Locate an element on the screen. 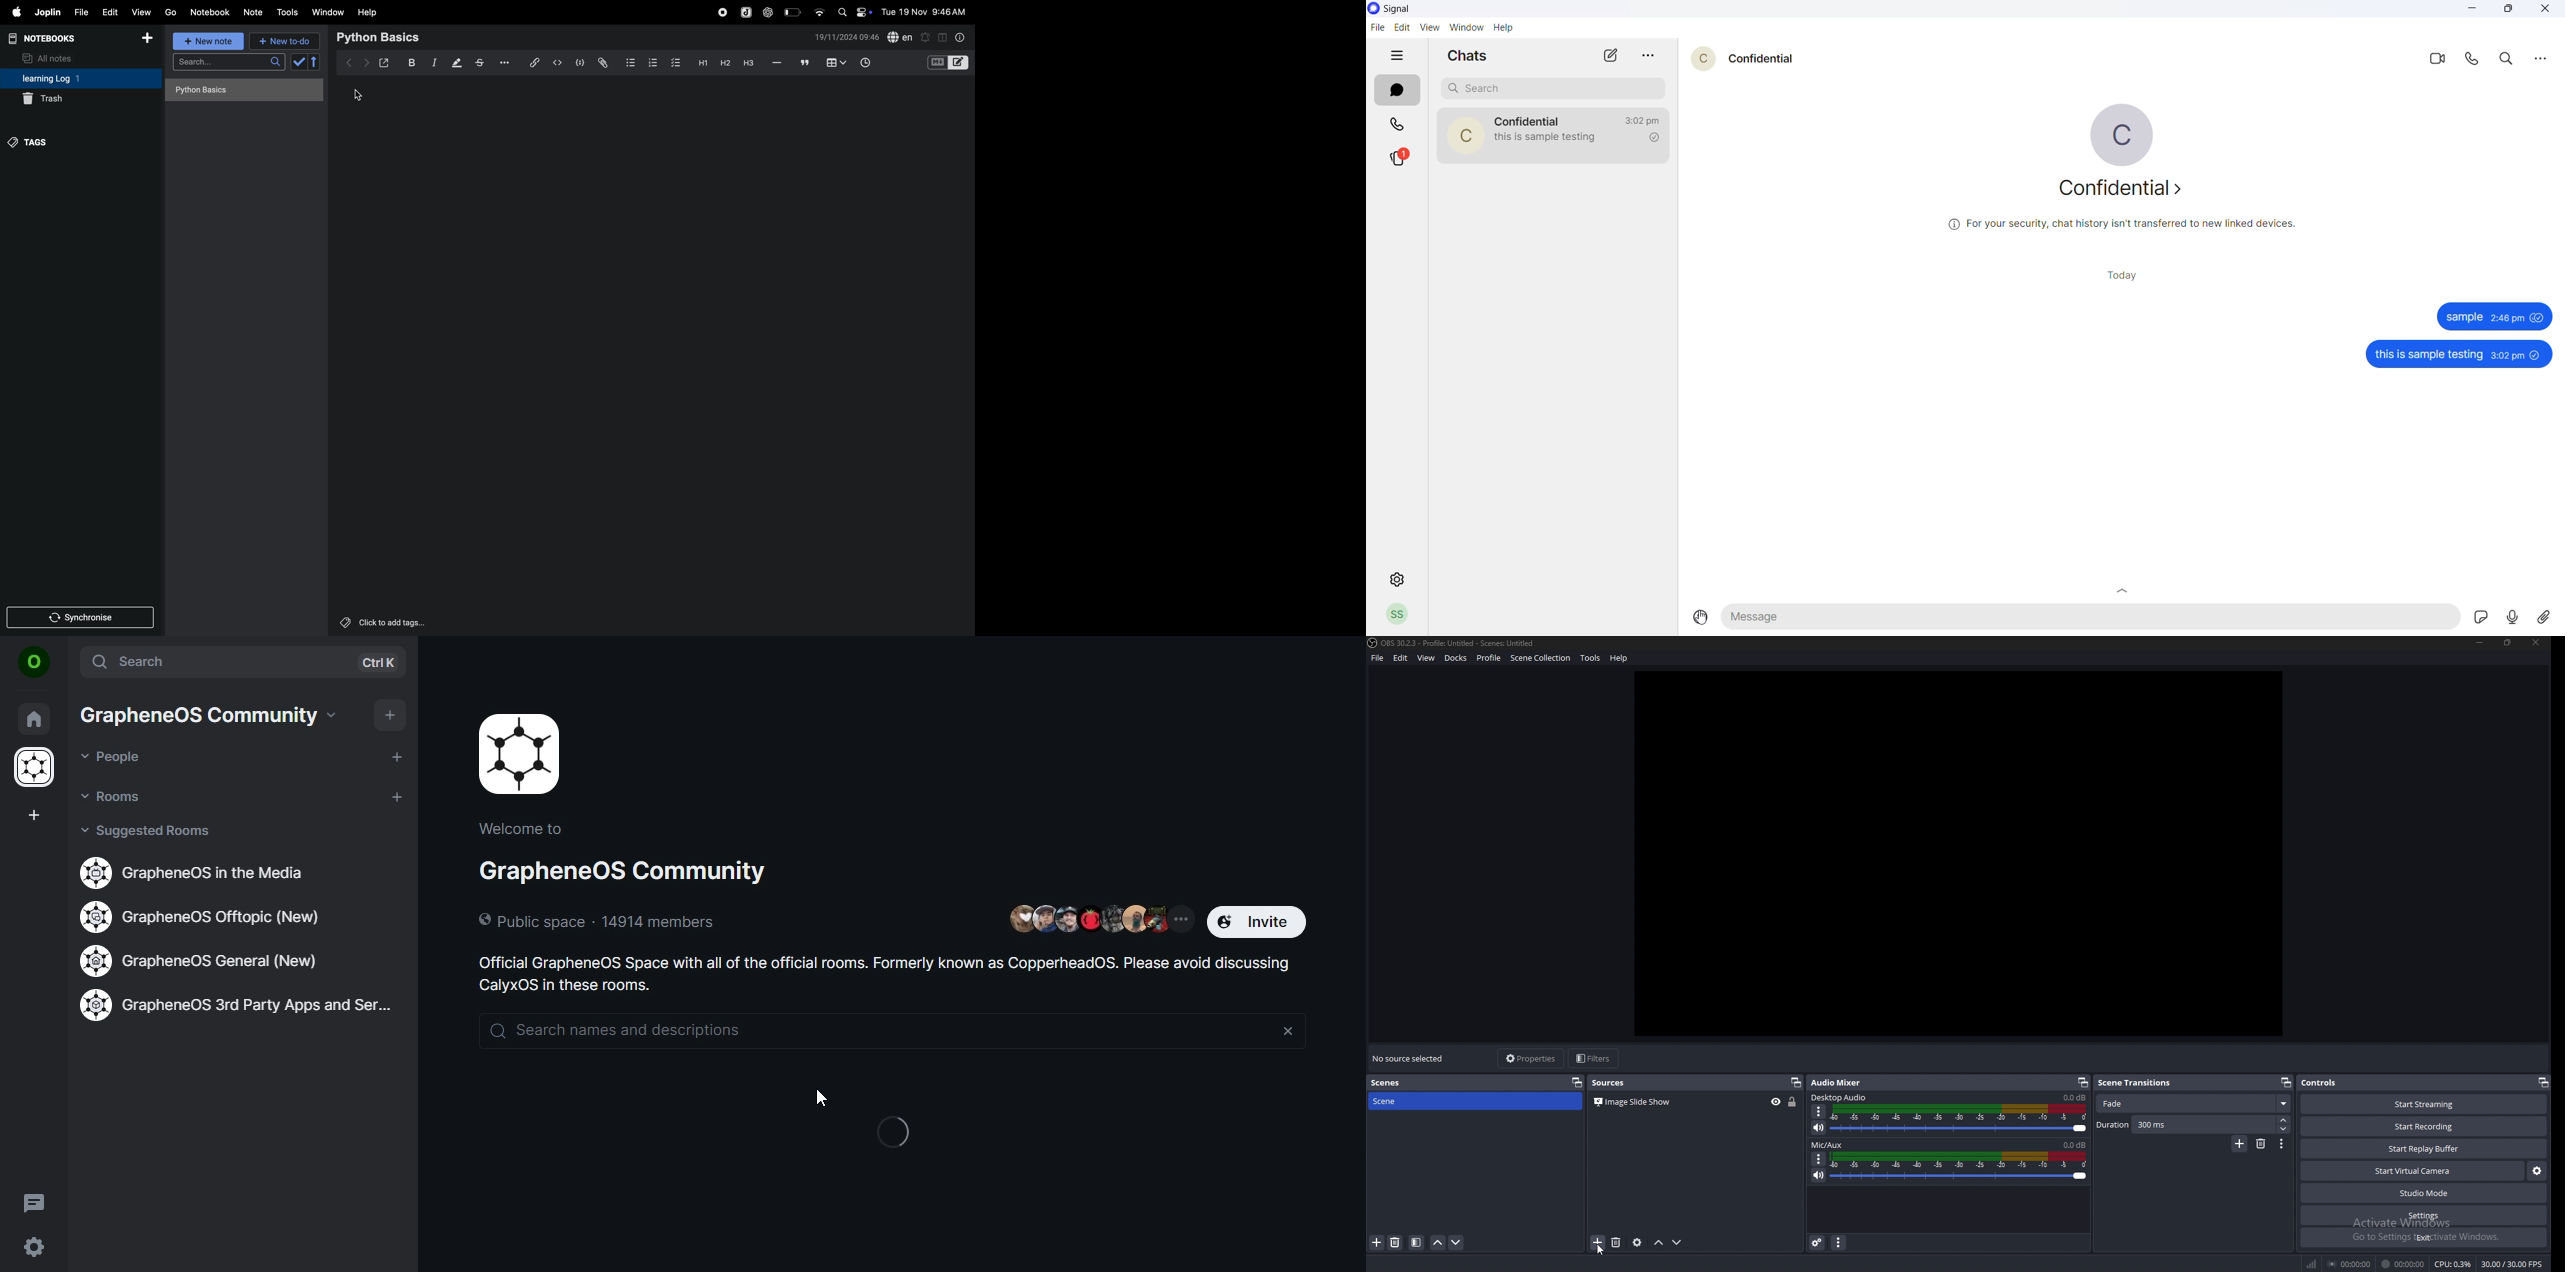  scene collection is located at coordinates (1541, 657).